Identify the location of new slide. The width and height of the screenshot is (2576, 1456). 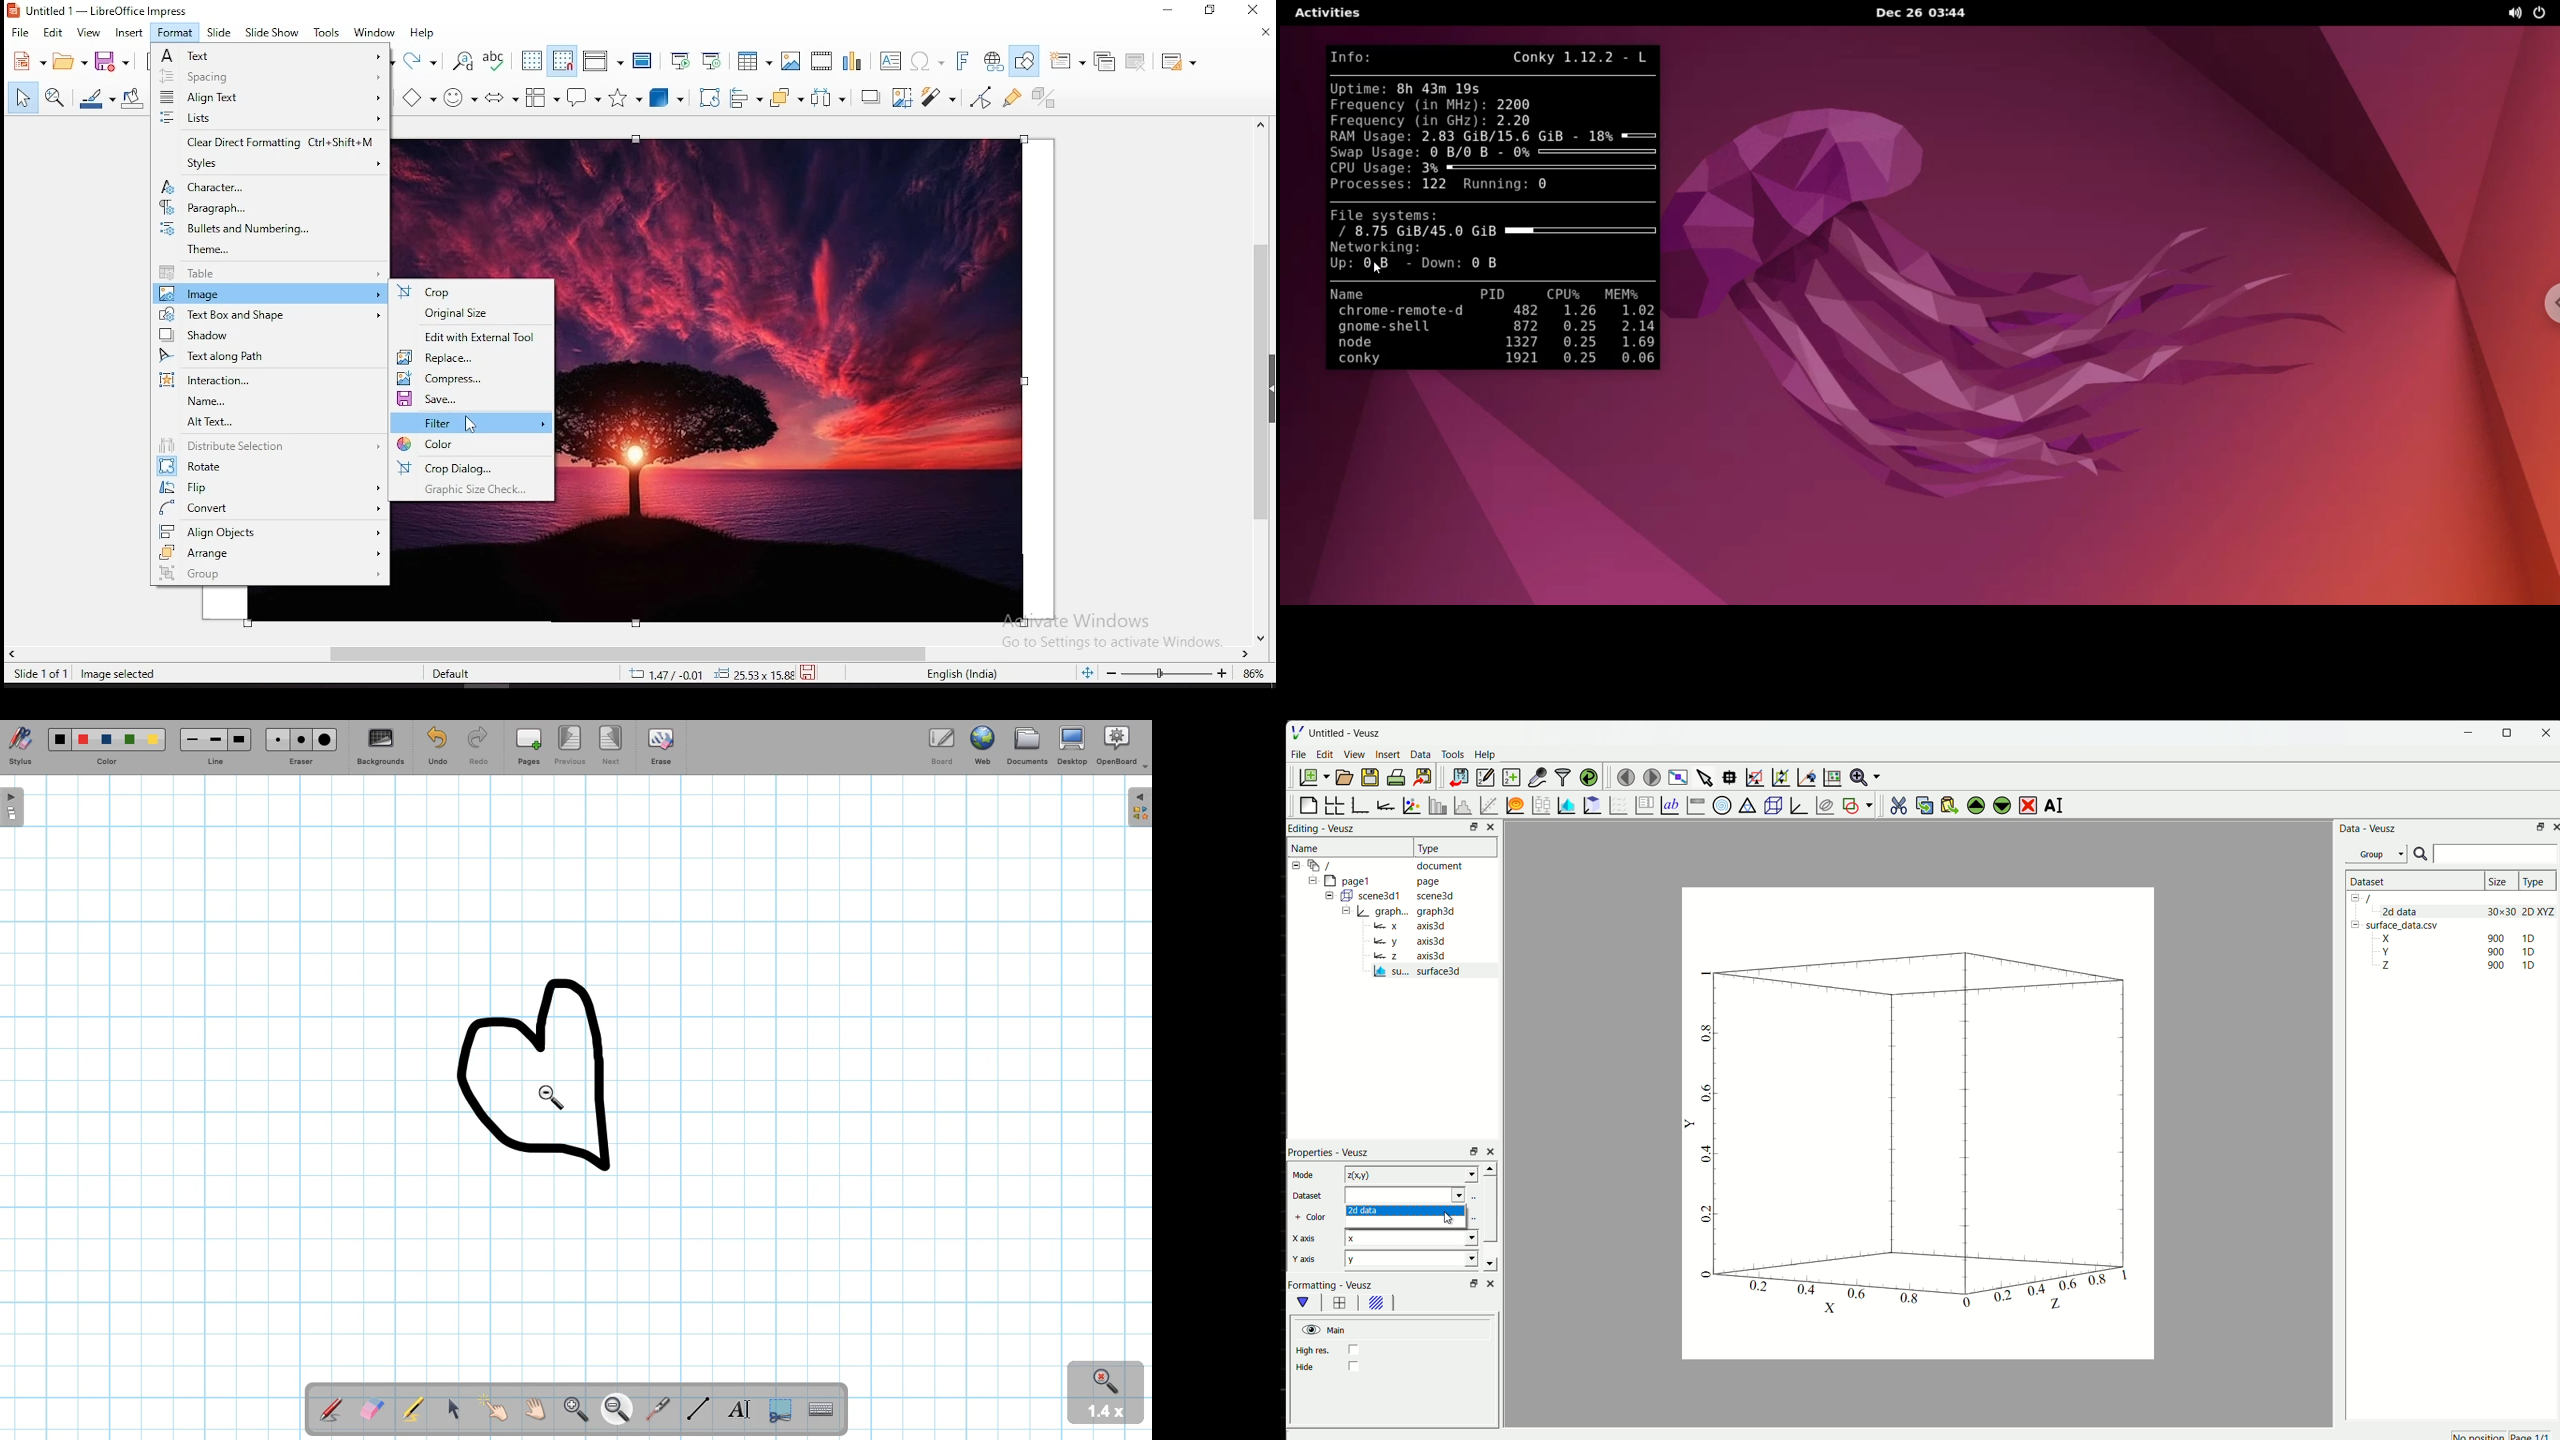
(1068, 60).